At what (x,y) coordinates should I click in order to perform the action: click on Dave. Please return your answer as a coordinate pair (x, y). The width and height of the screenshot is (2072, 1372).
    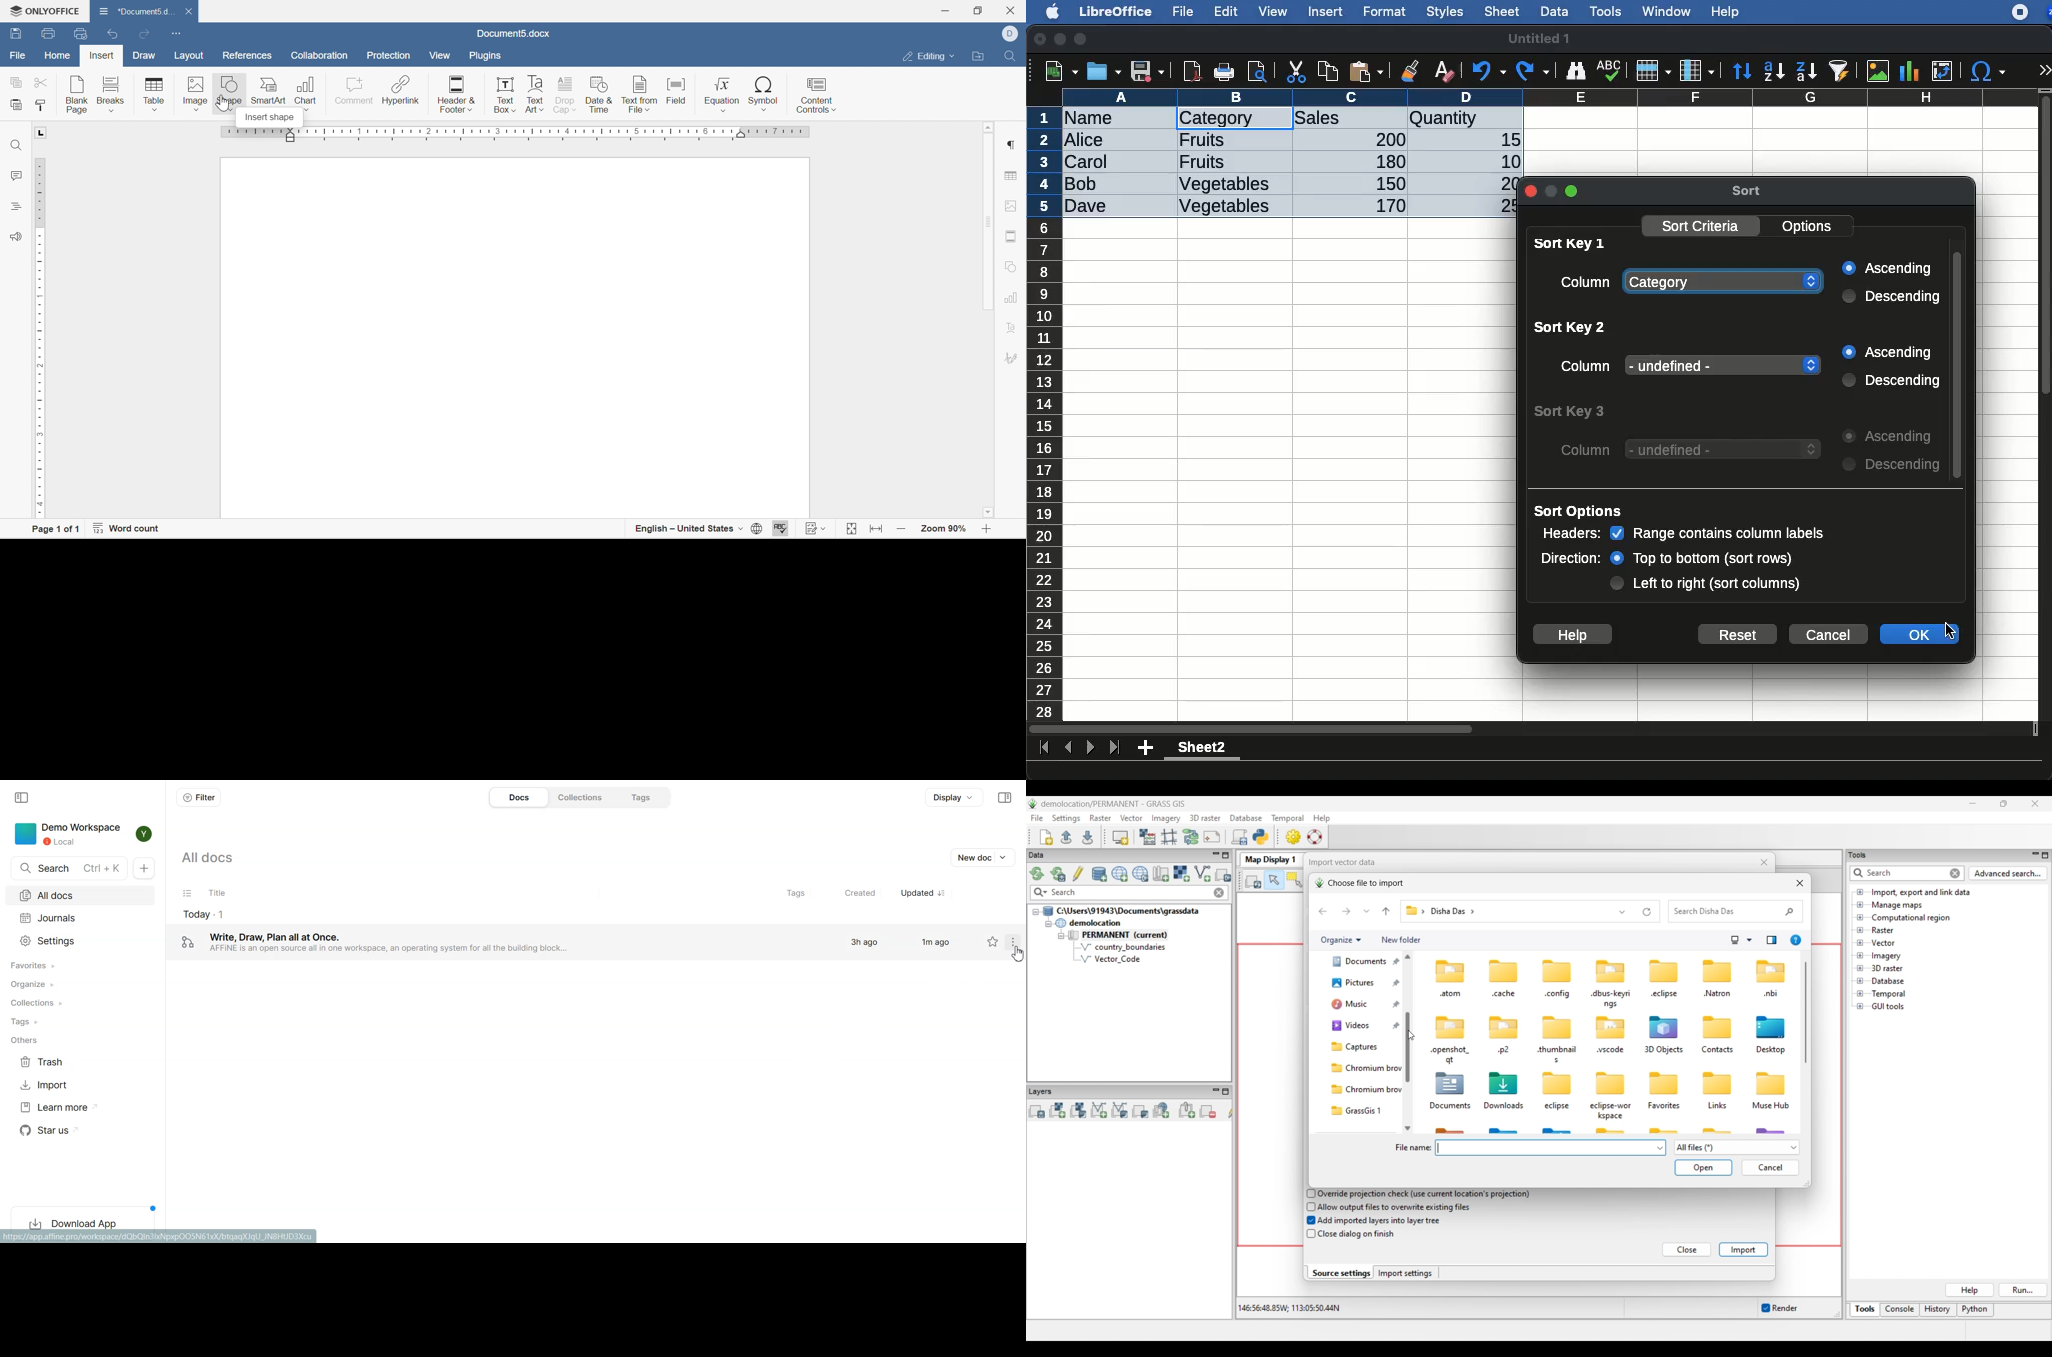
    Looking at the image, I should click on (1090, 207).